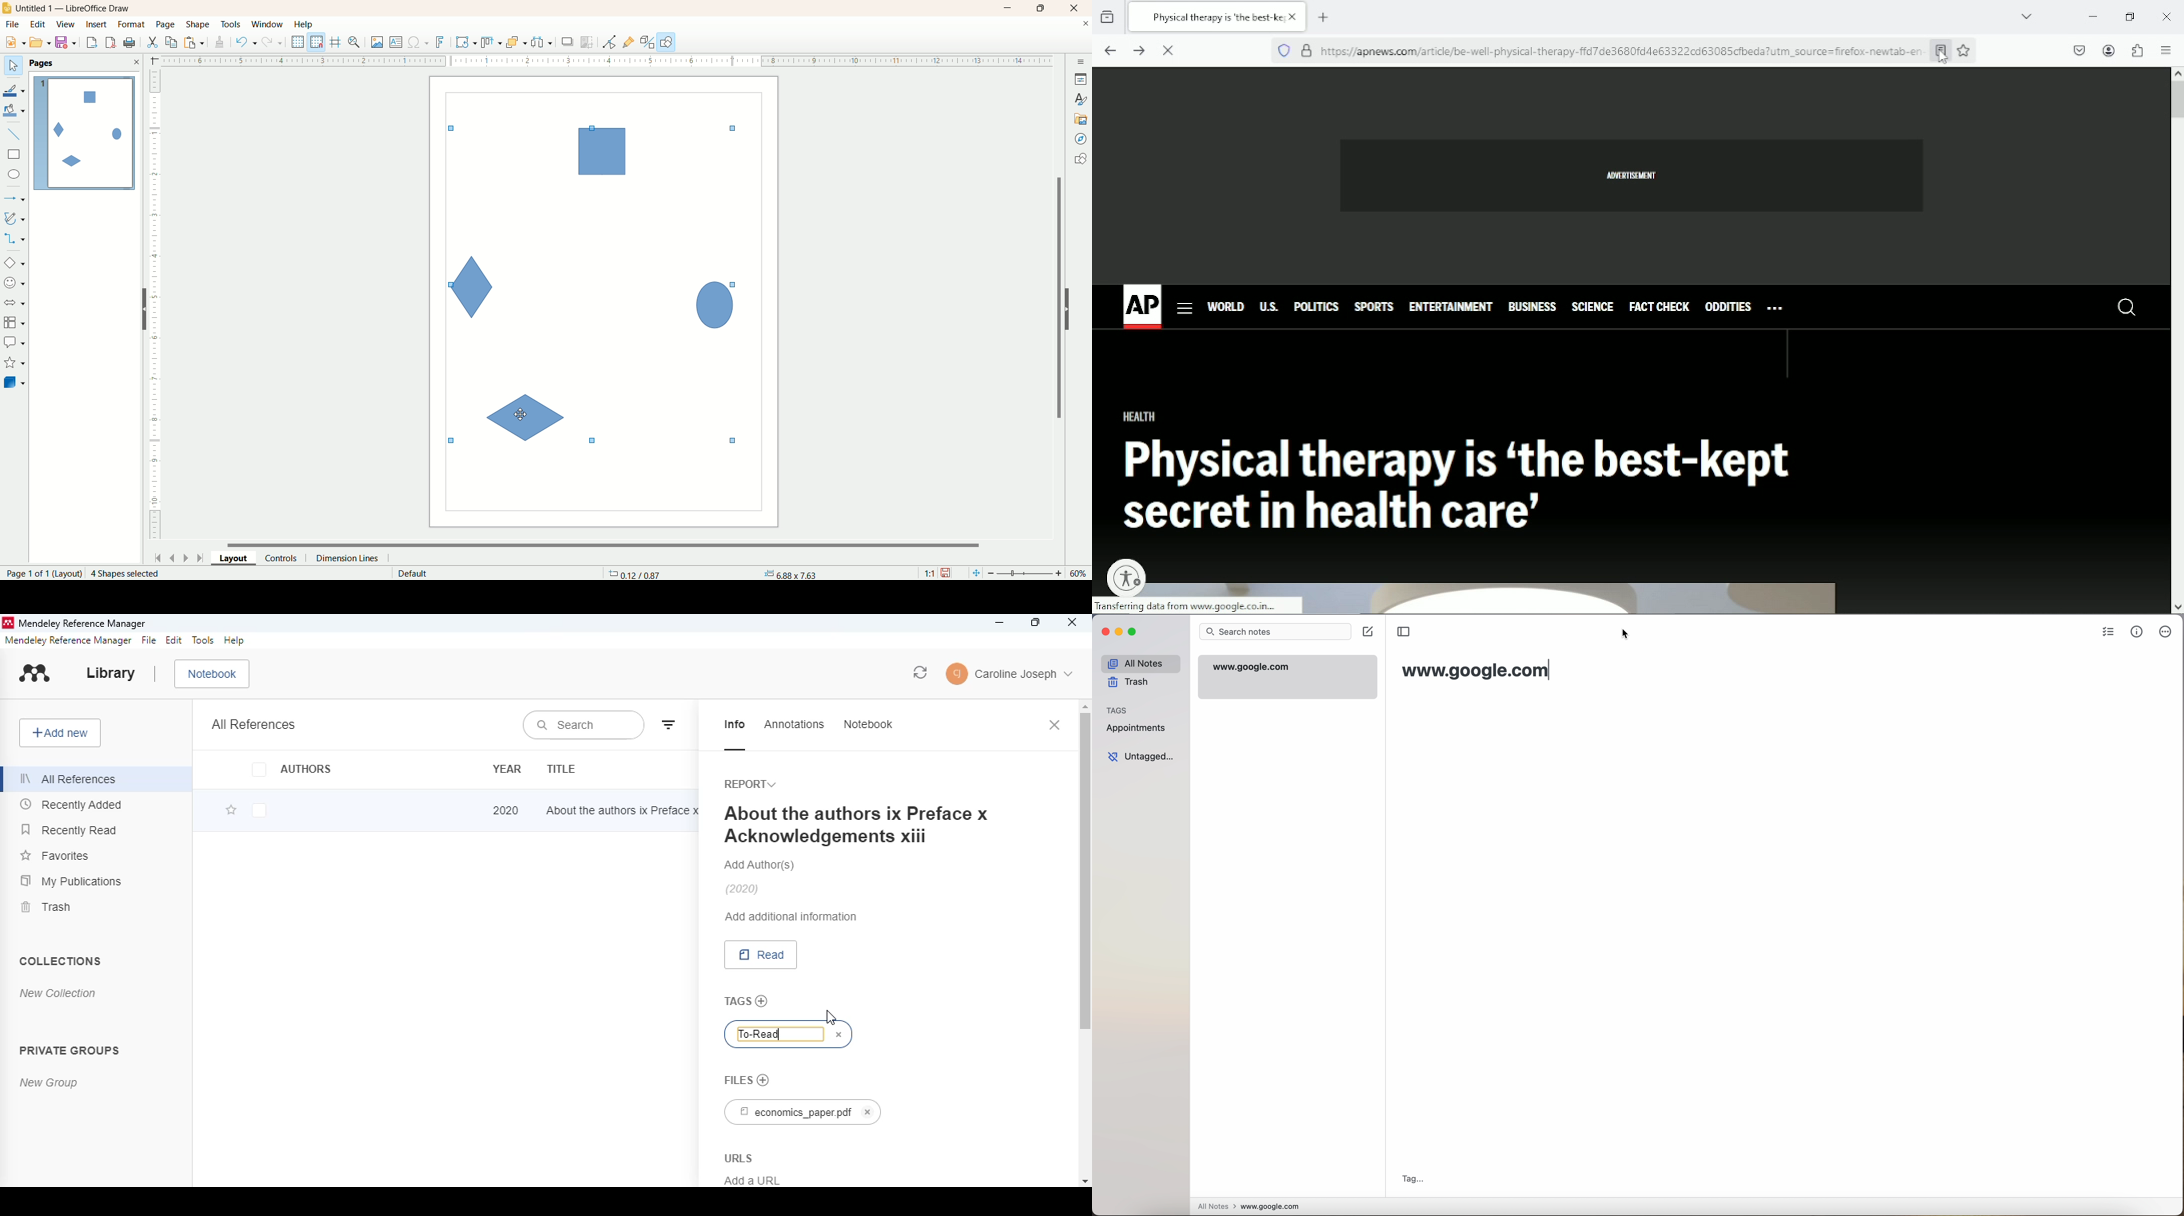 This screenshot has width=2184, height=1232. What do you see at coordinates (98, 24) in the screenshot?
I see `insert` at bounding box center [98, 24].